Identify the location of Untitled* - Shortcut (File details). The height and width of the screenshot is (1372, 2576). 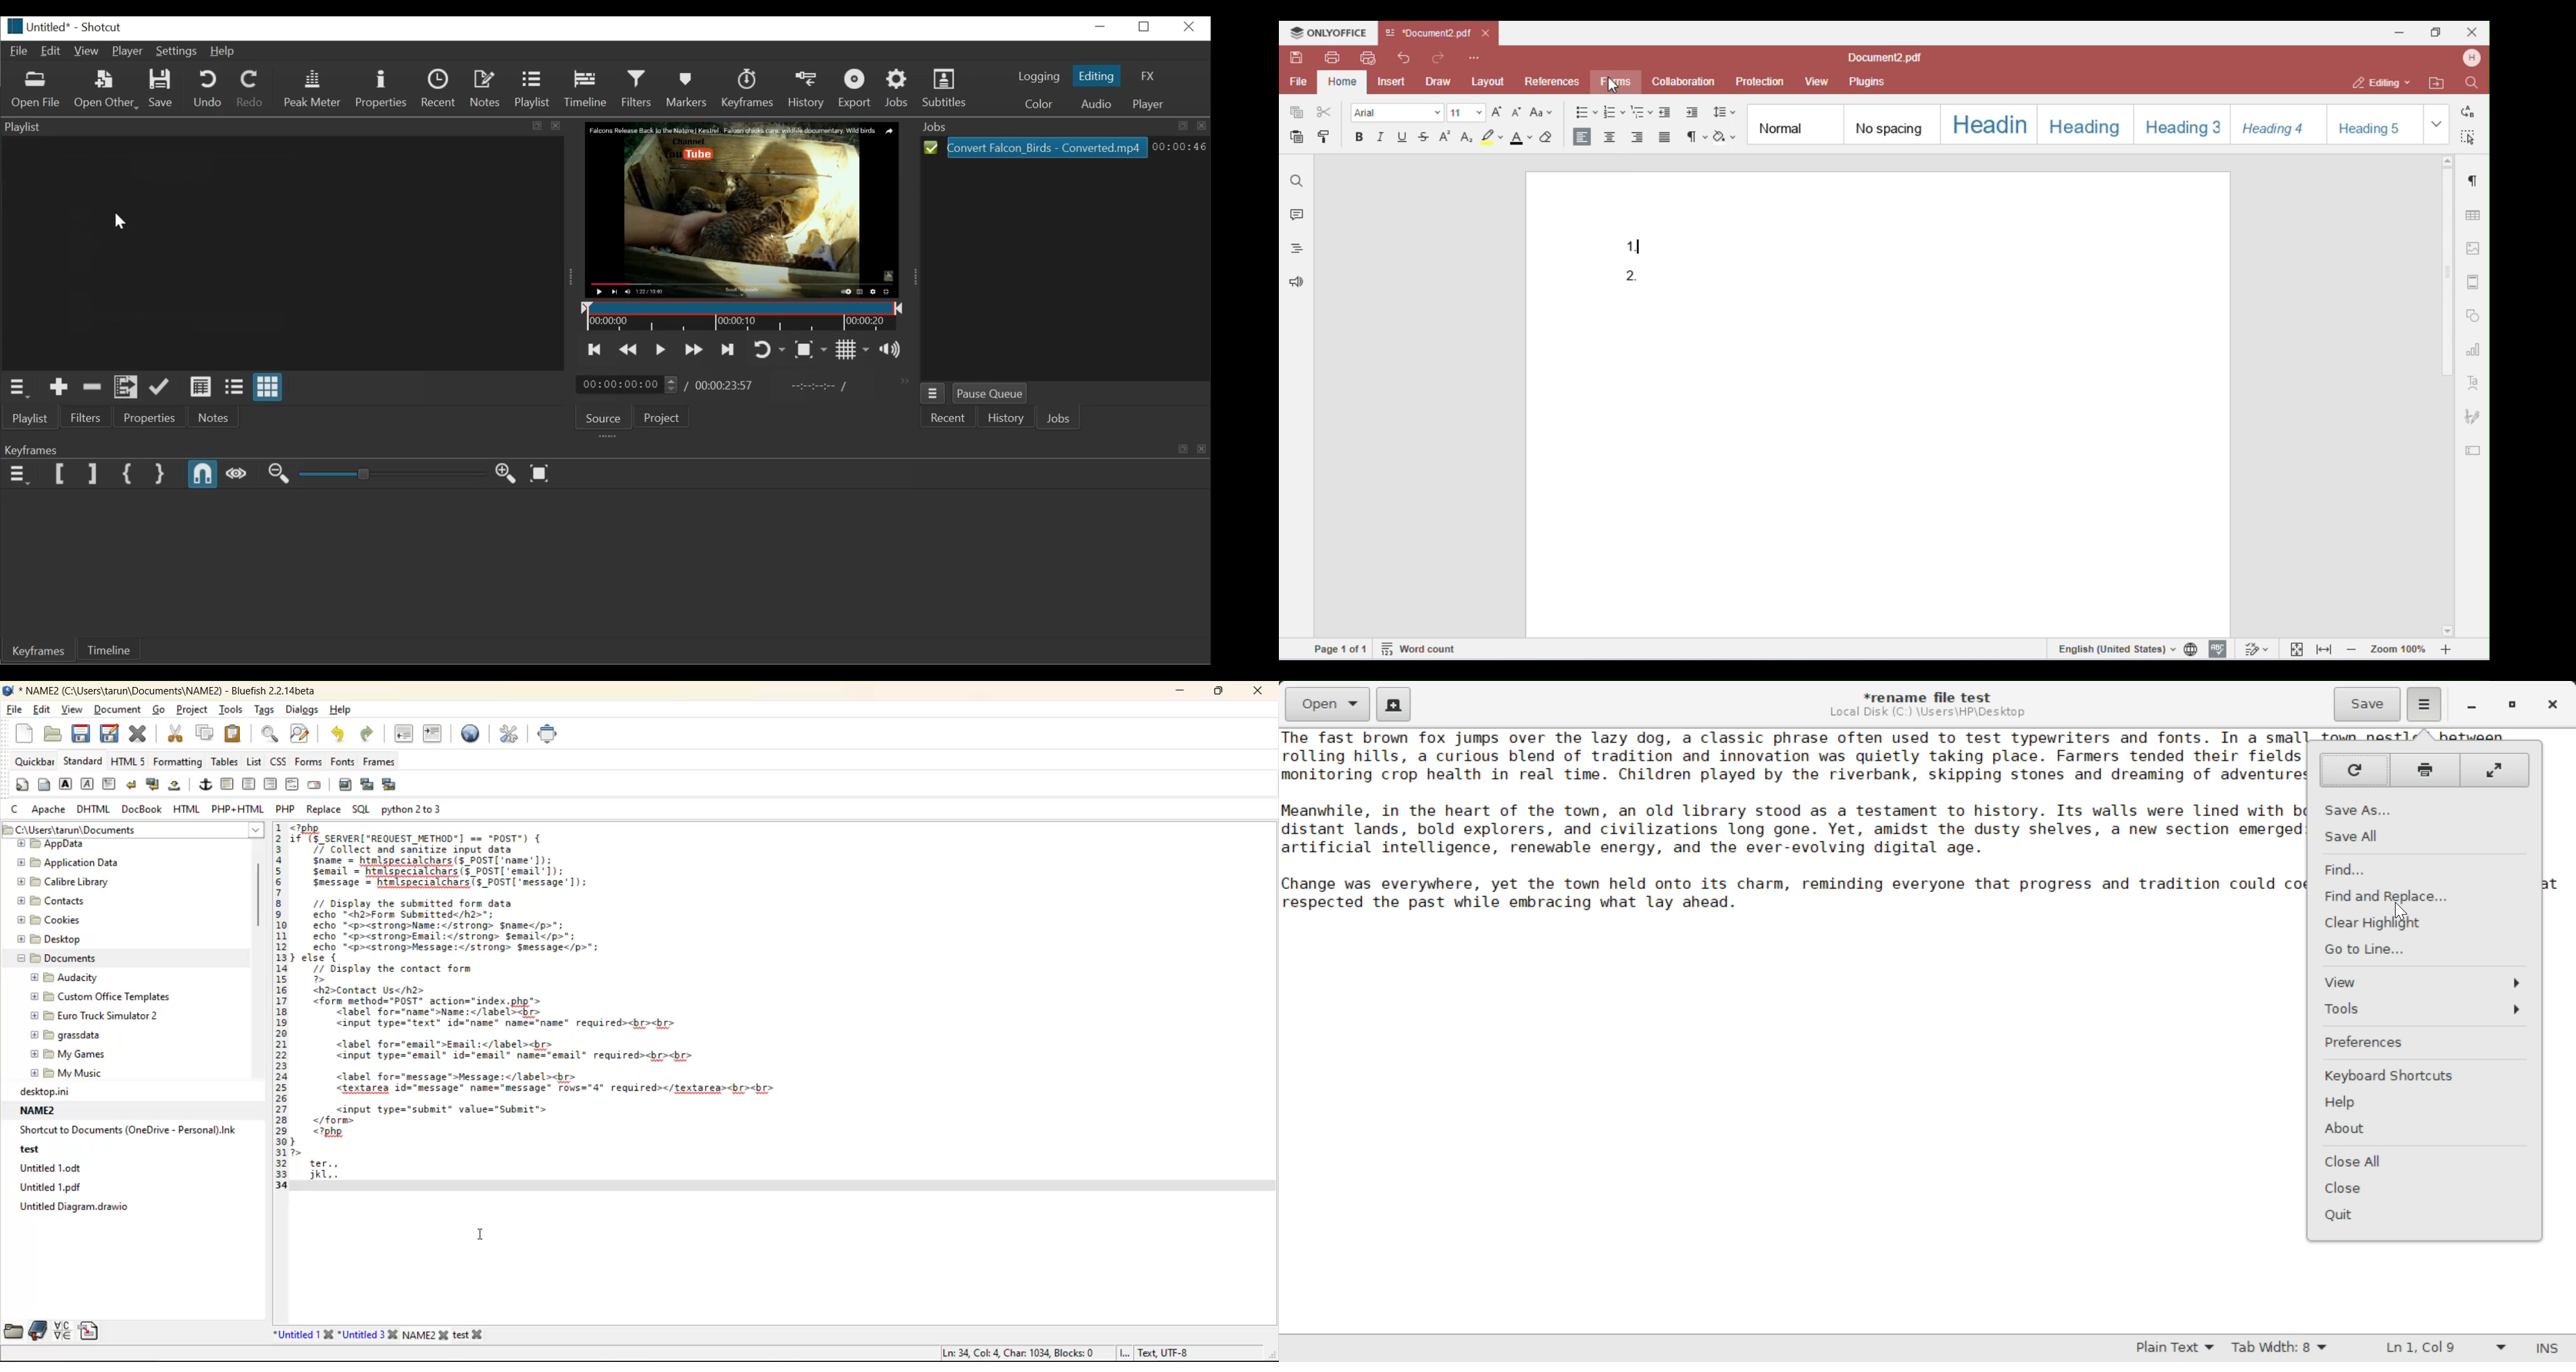
(62, 26).